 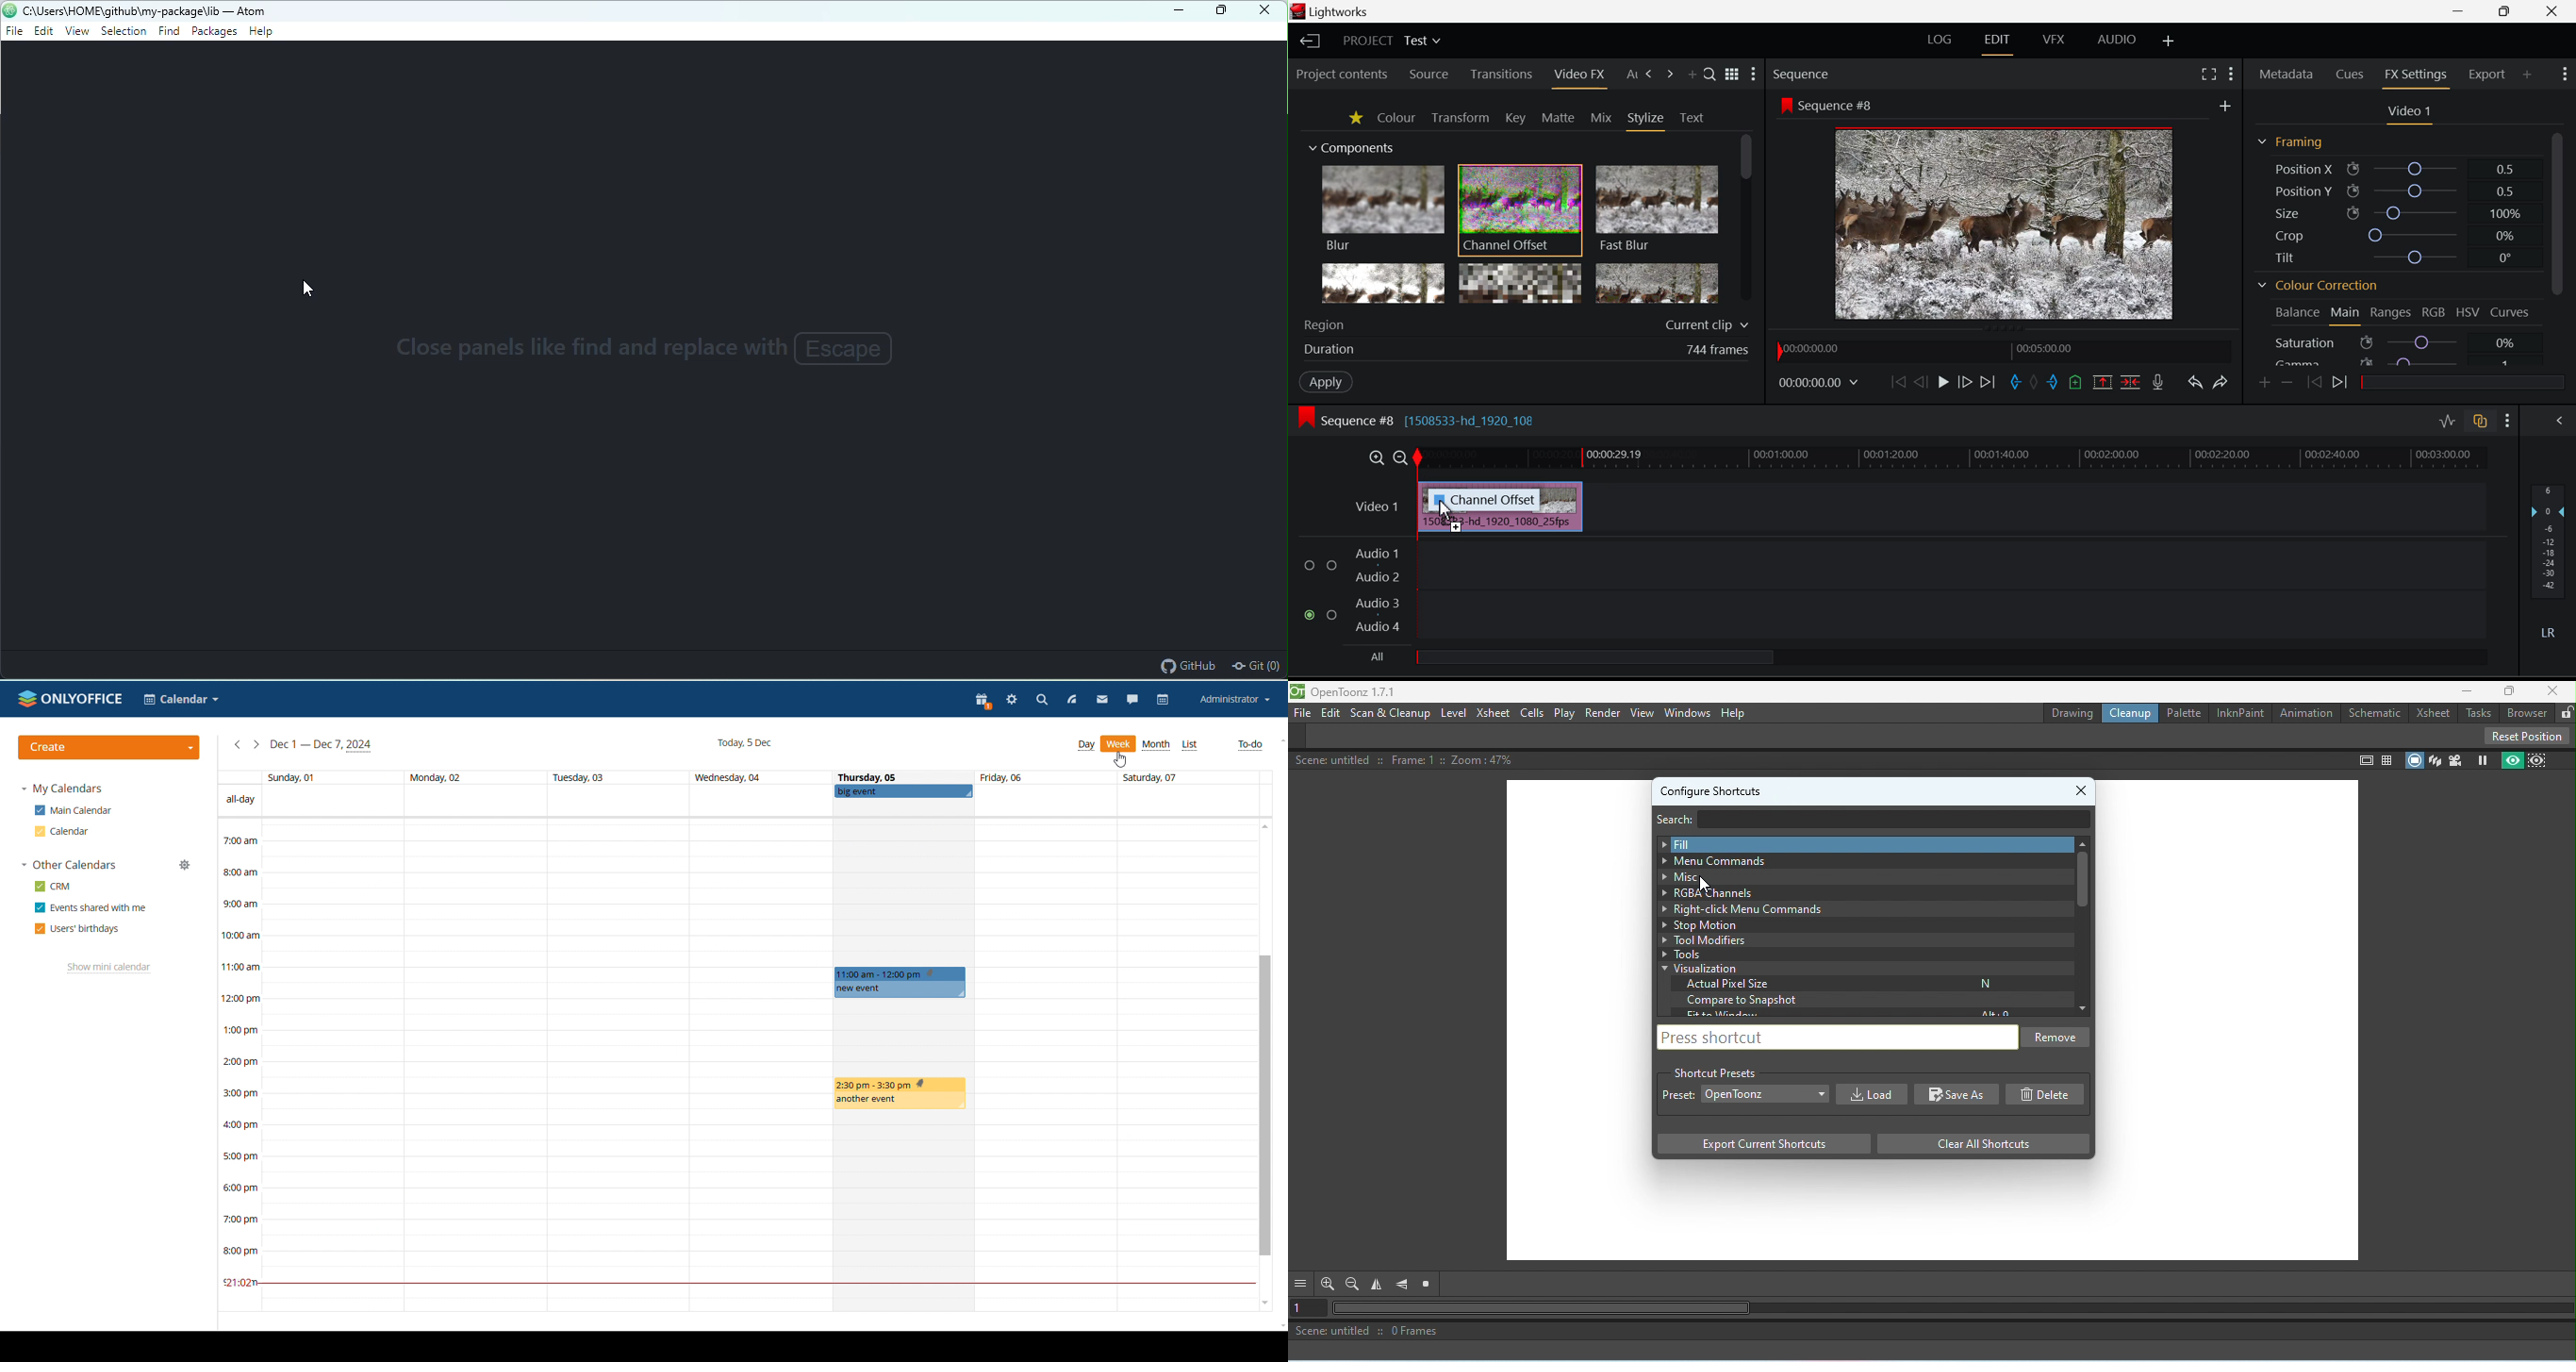 I want to click on Right-click menu commands, so click(x=1855, y=911).